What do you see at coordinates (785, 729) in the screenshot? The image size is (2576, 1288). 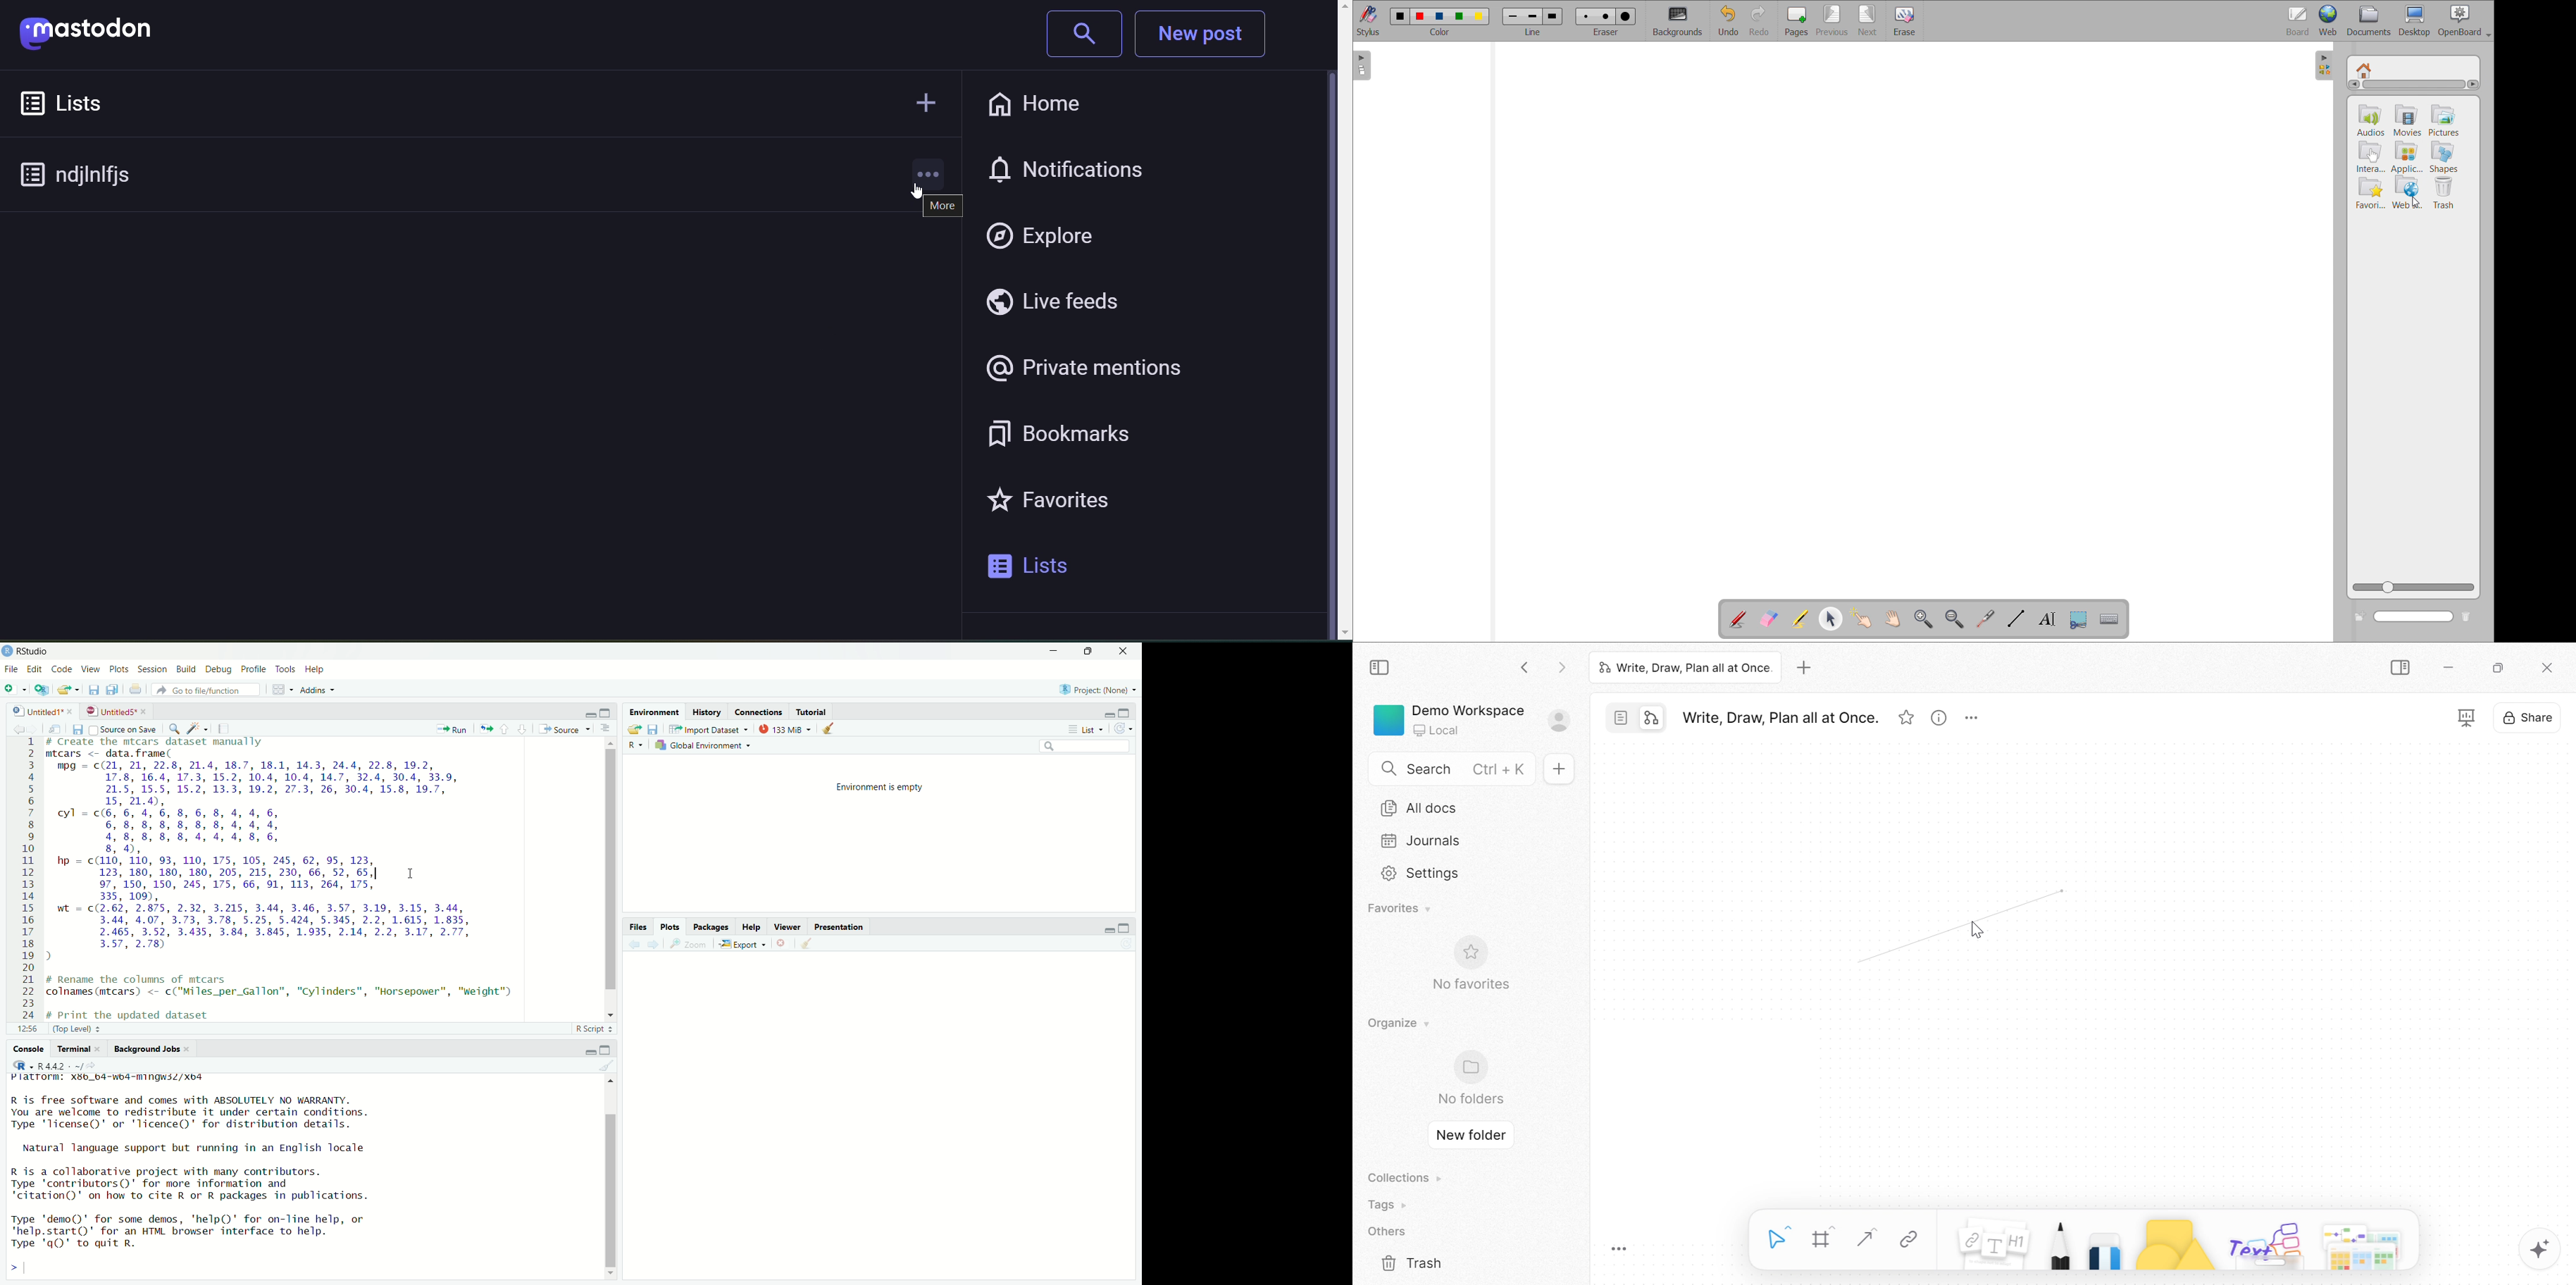 I see `133MiB ~` at bounding box center [785, 729].